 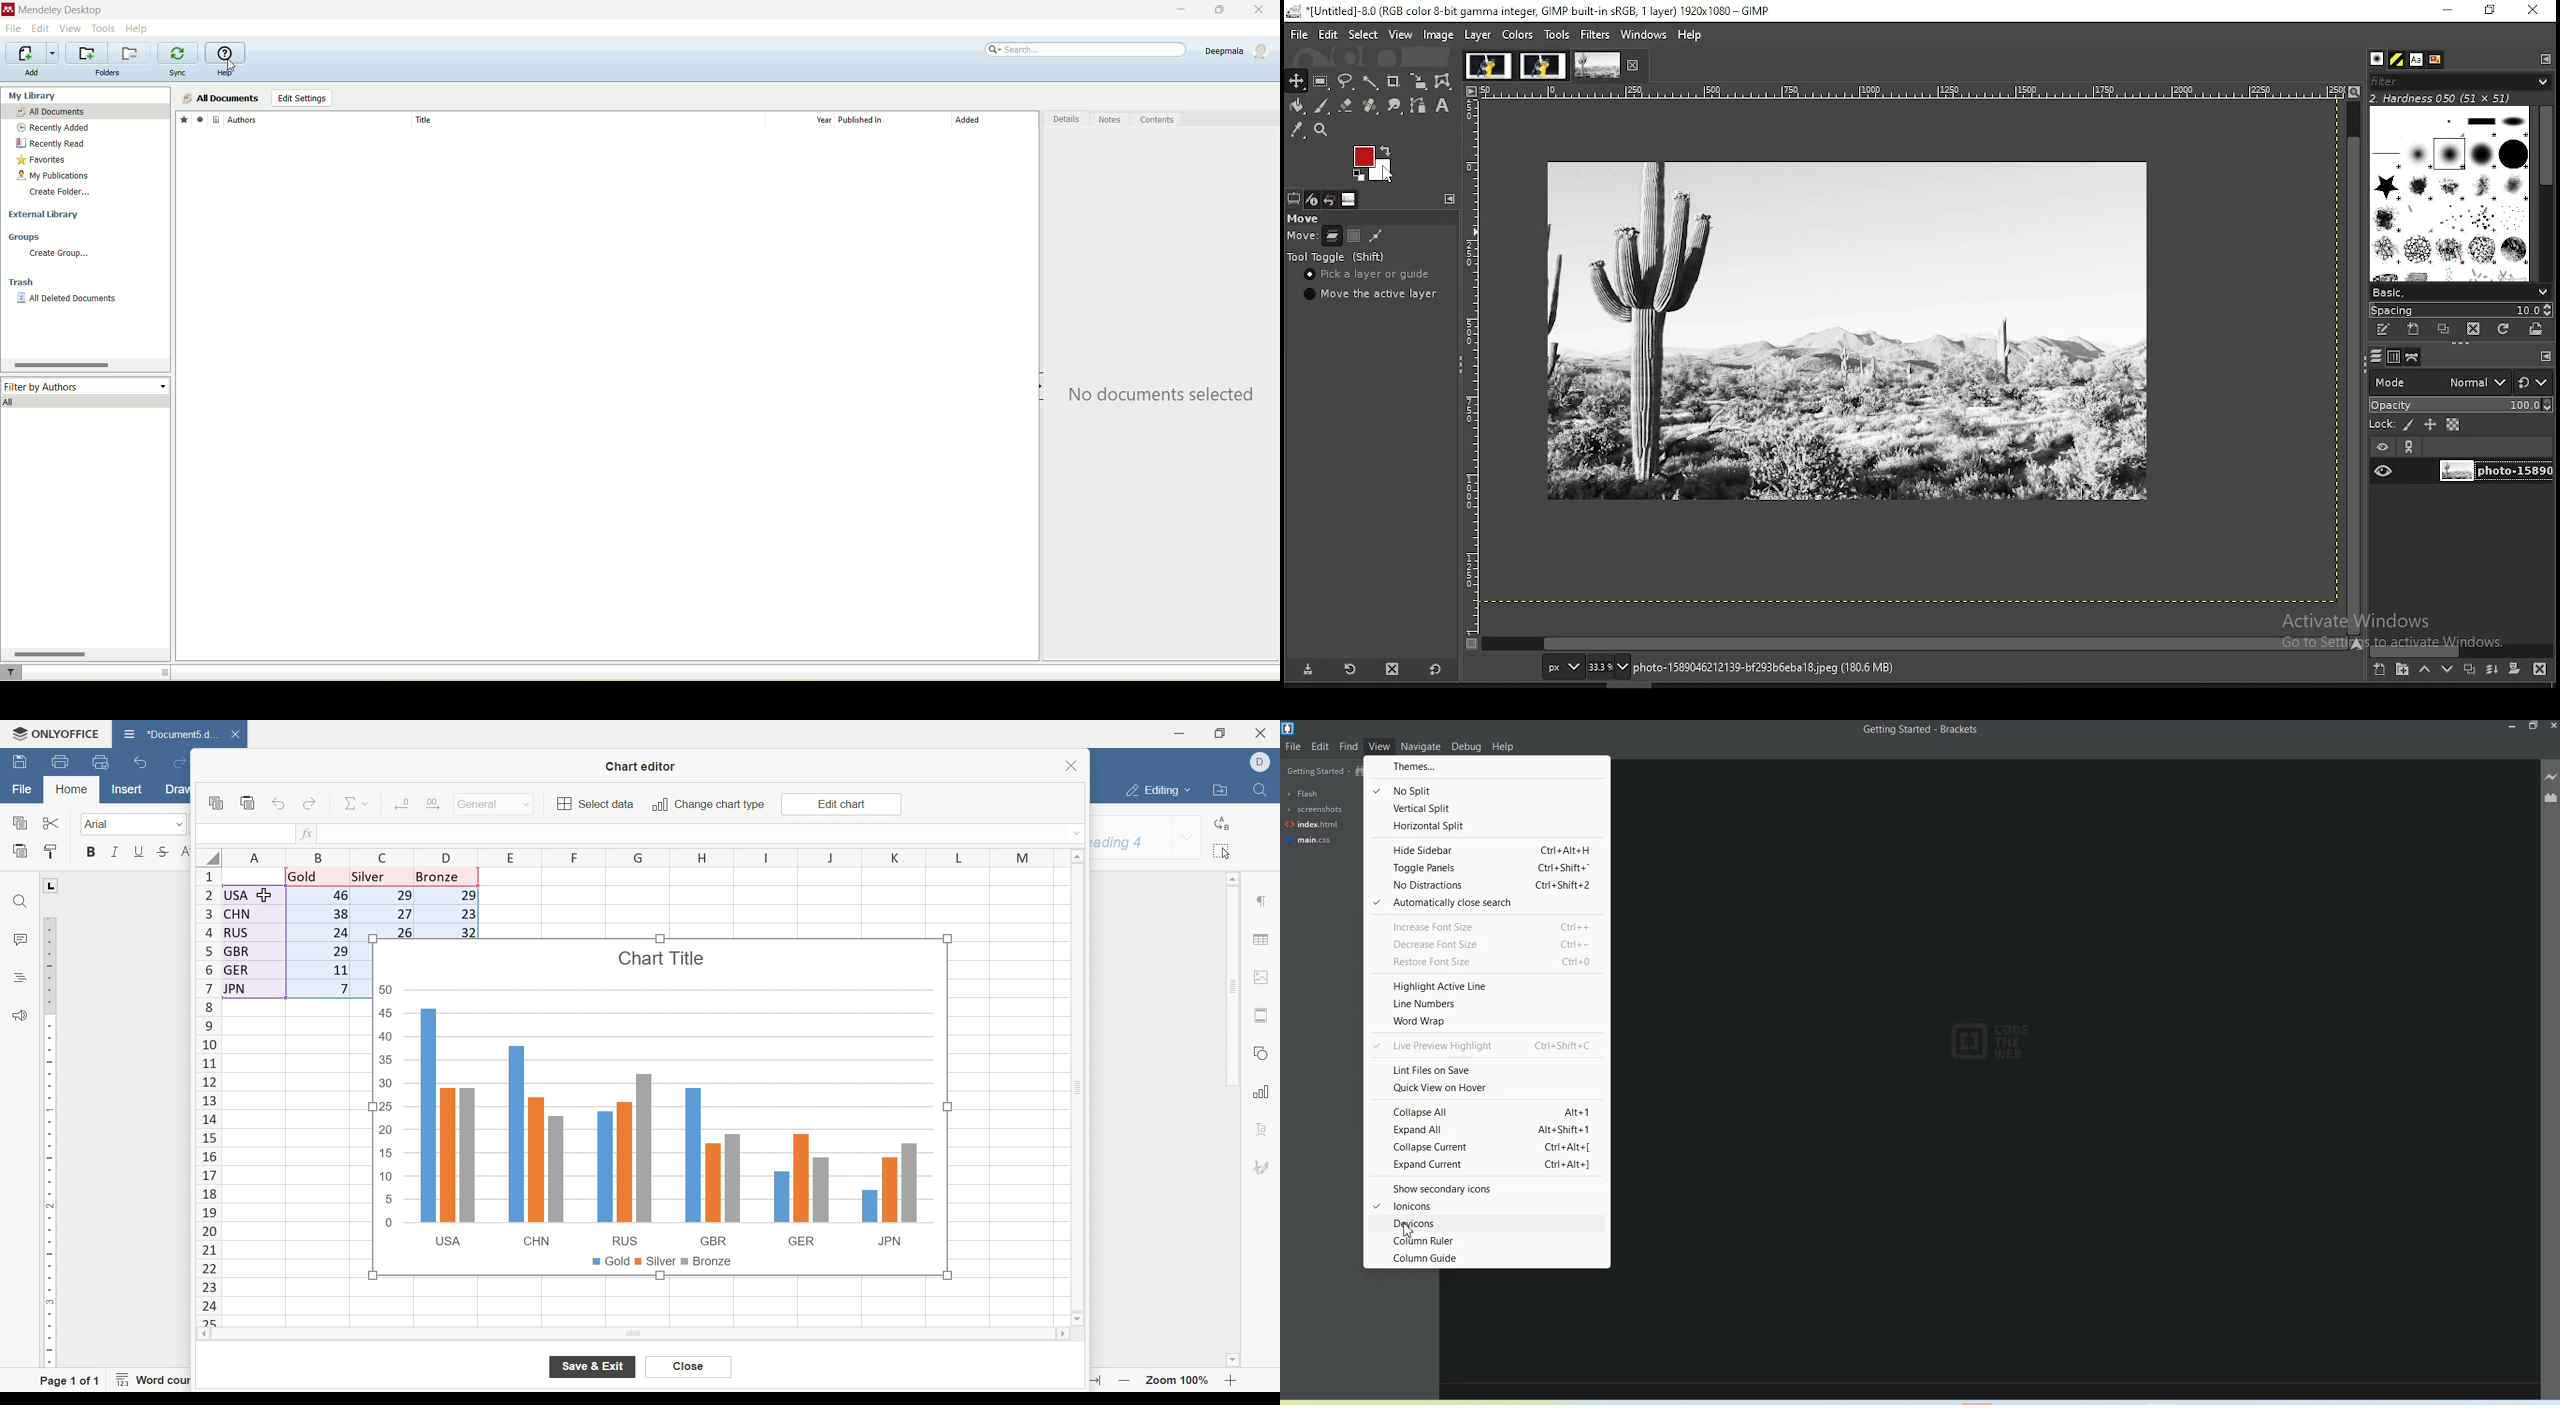 I want to click on channels, so click(x=2396, y=357).